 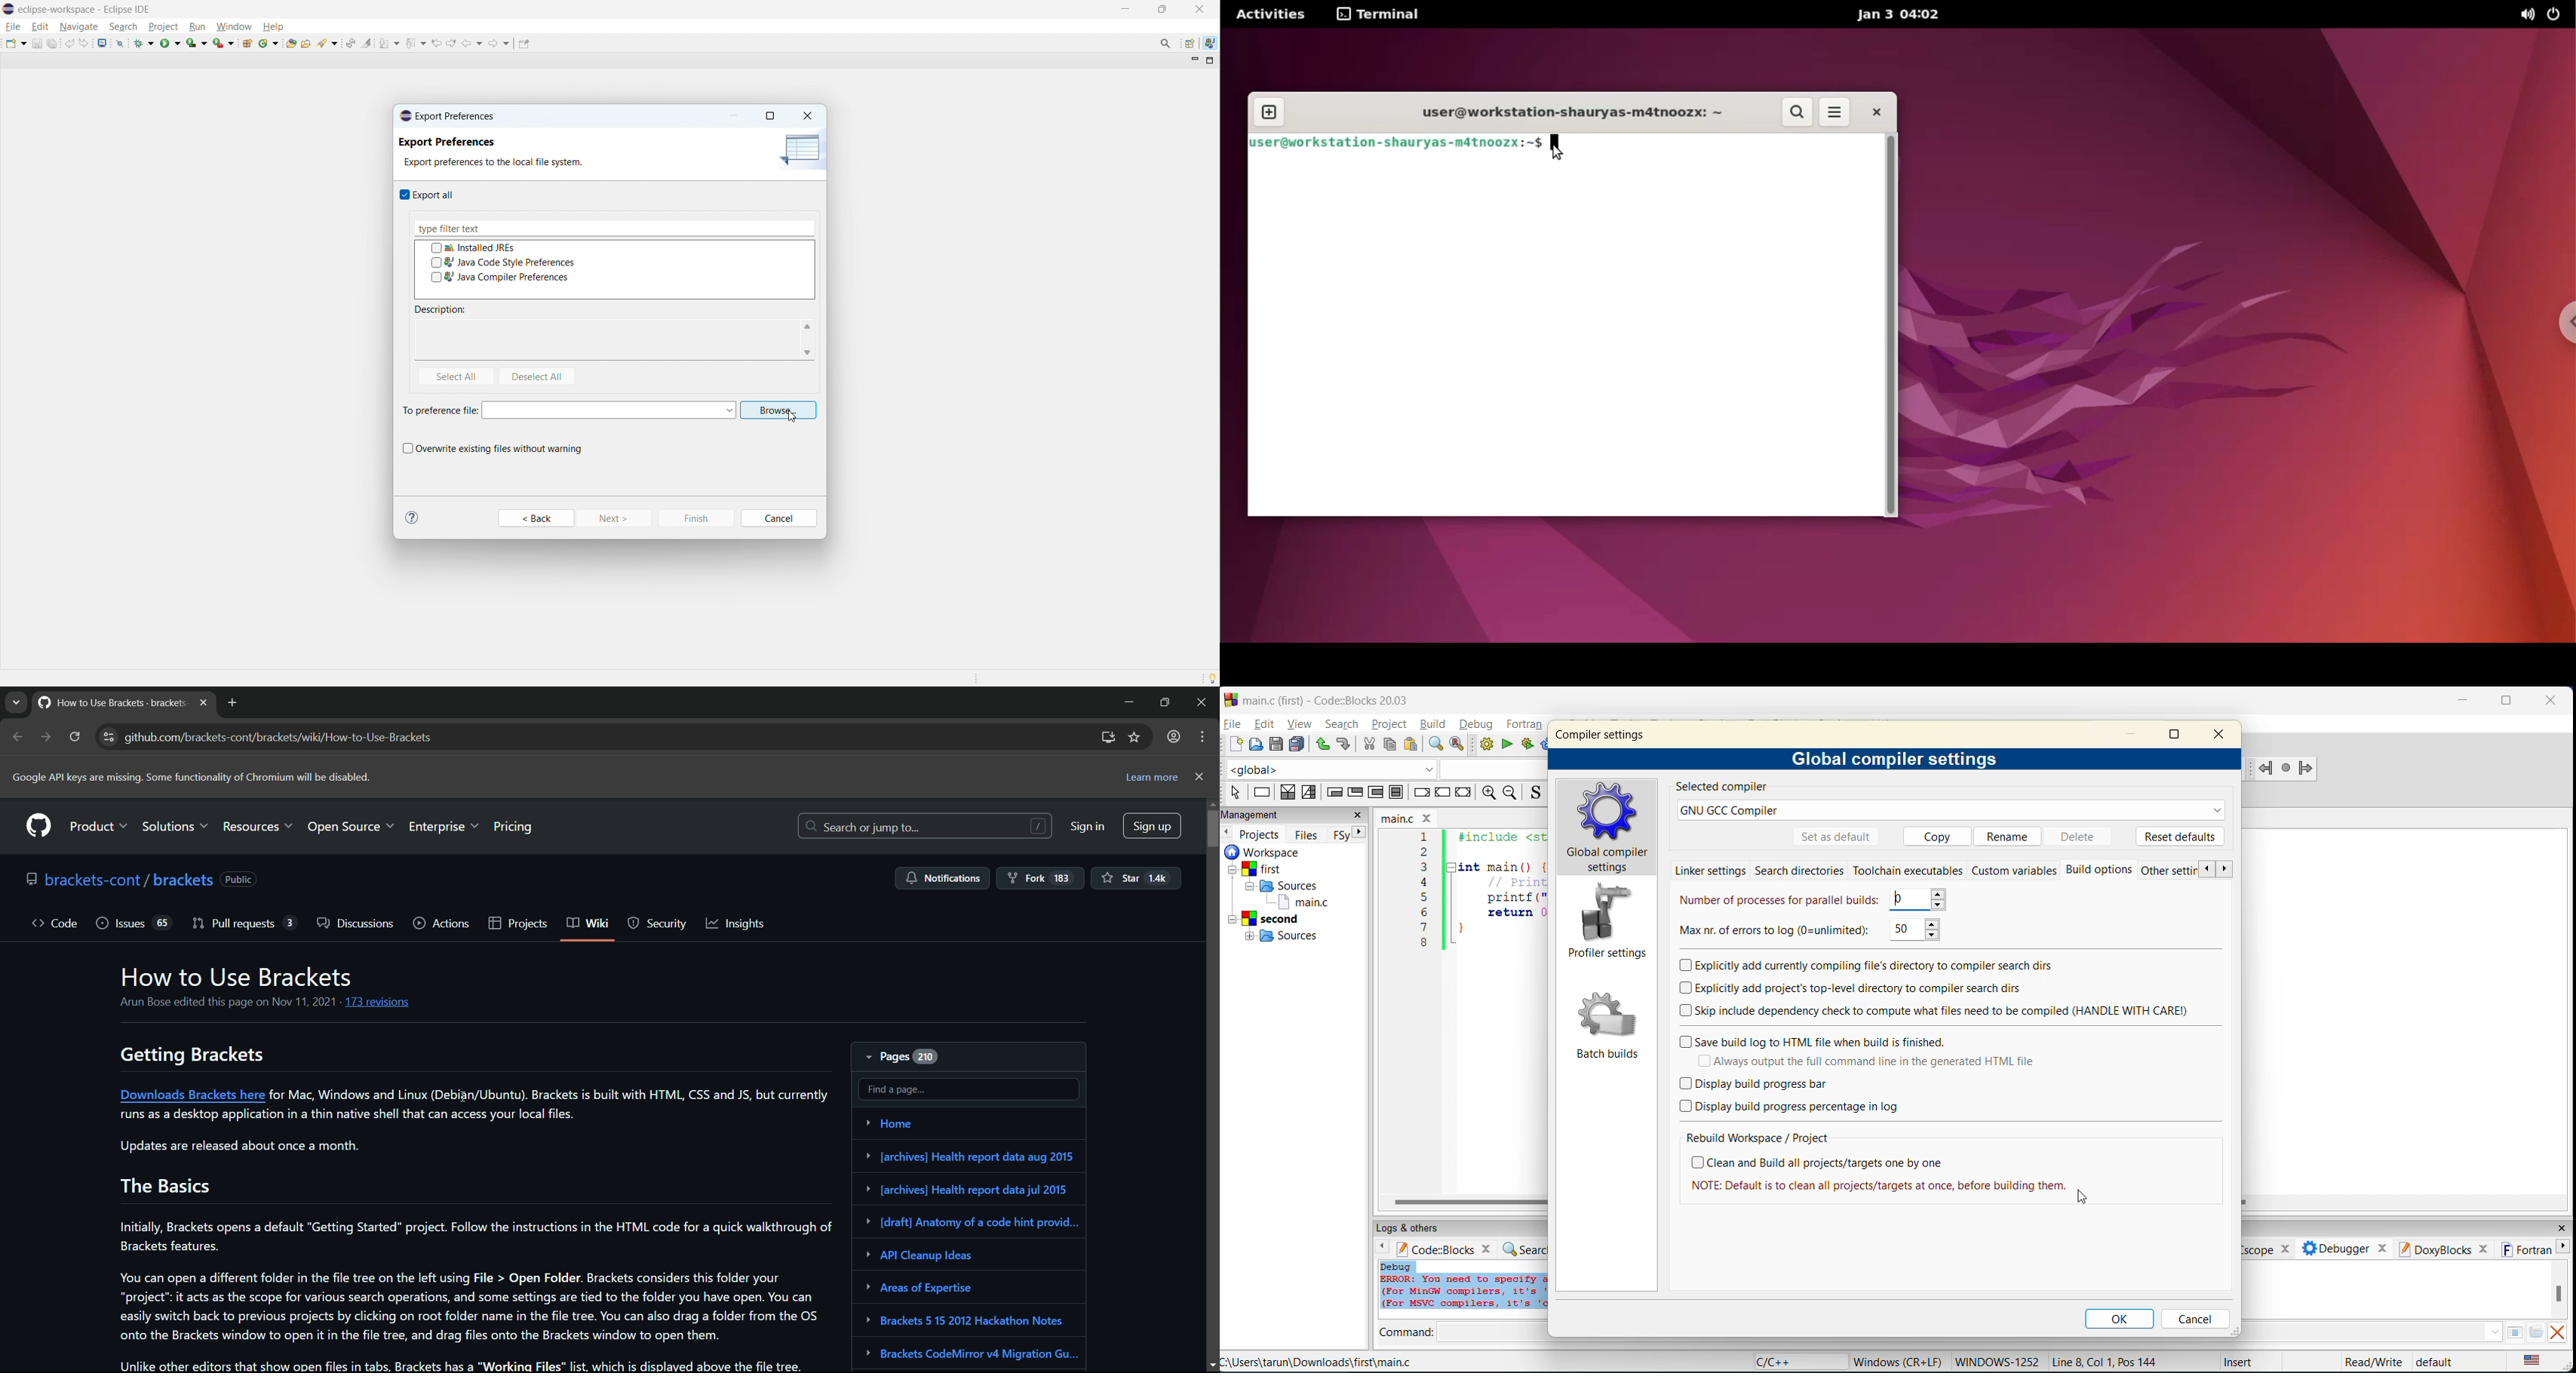 I want to click on profile, so click(x=1173, y=737).